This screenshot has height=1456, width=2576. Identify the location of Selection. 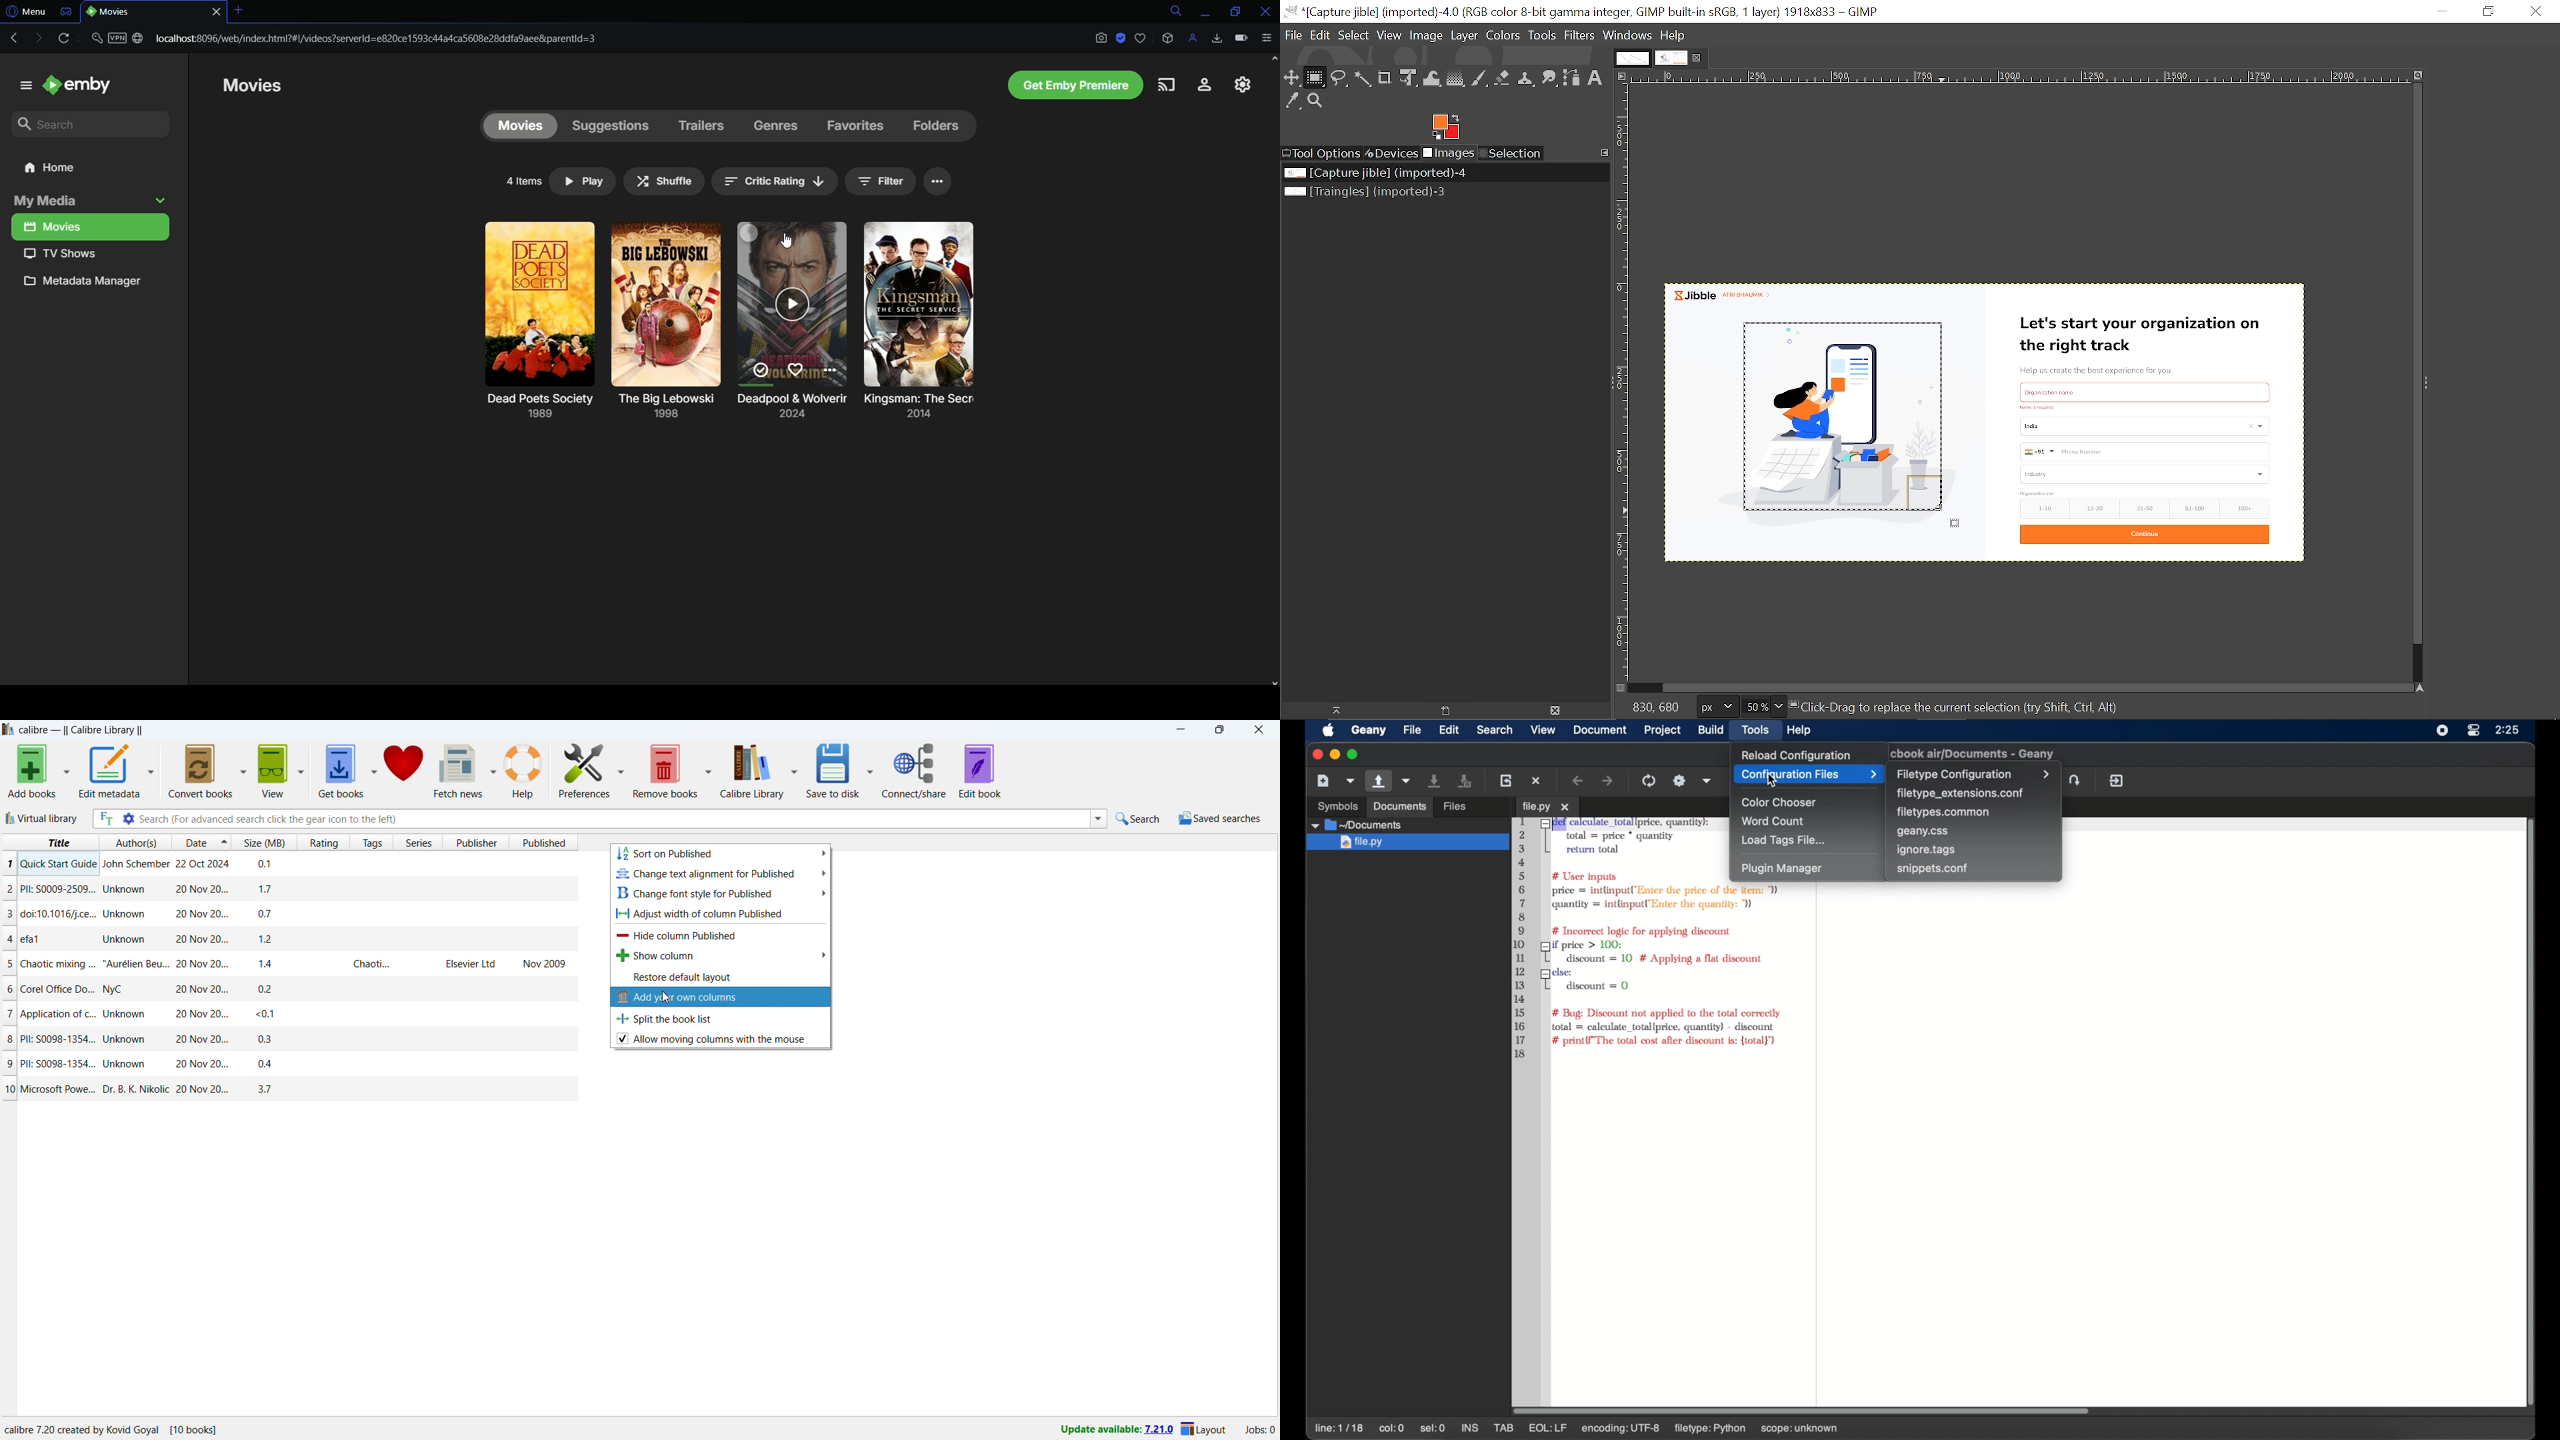
(1513, 154).